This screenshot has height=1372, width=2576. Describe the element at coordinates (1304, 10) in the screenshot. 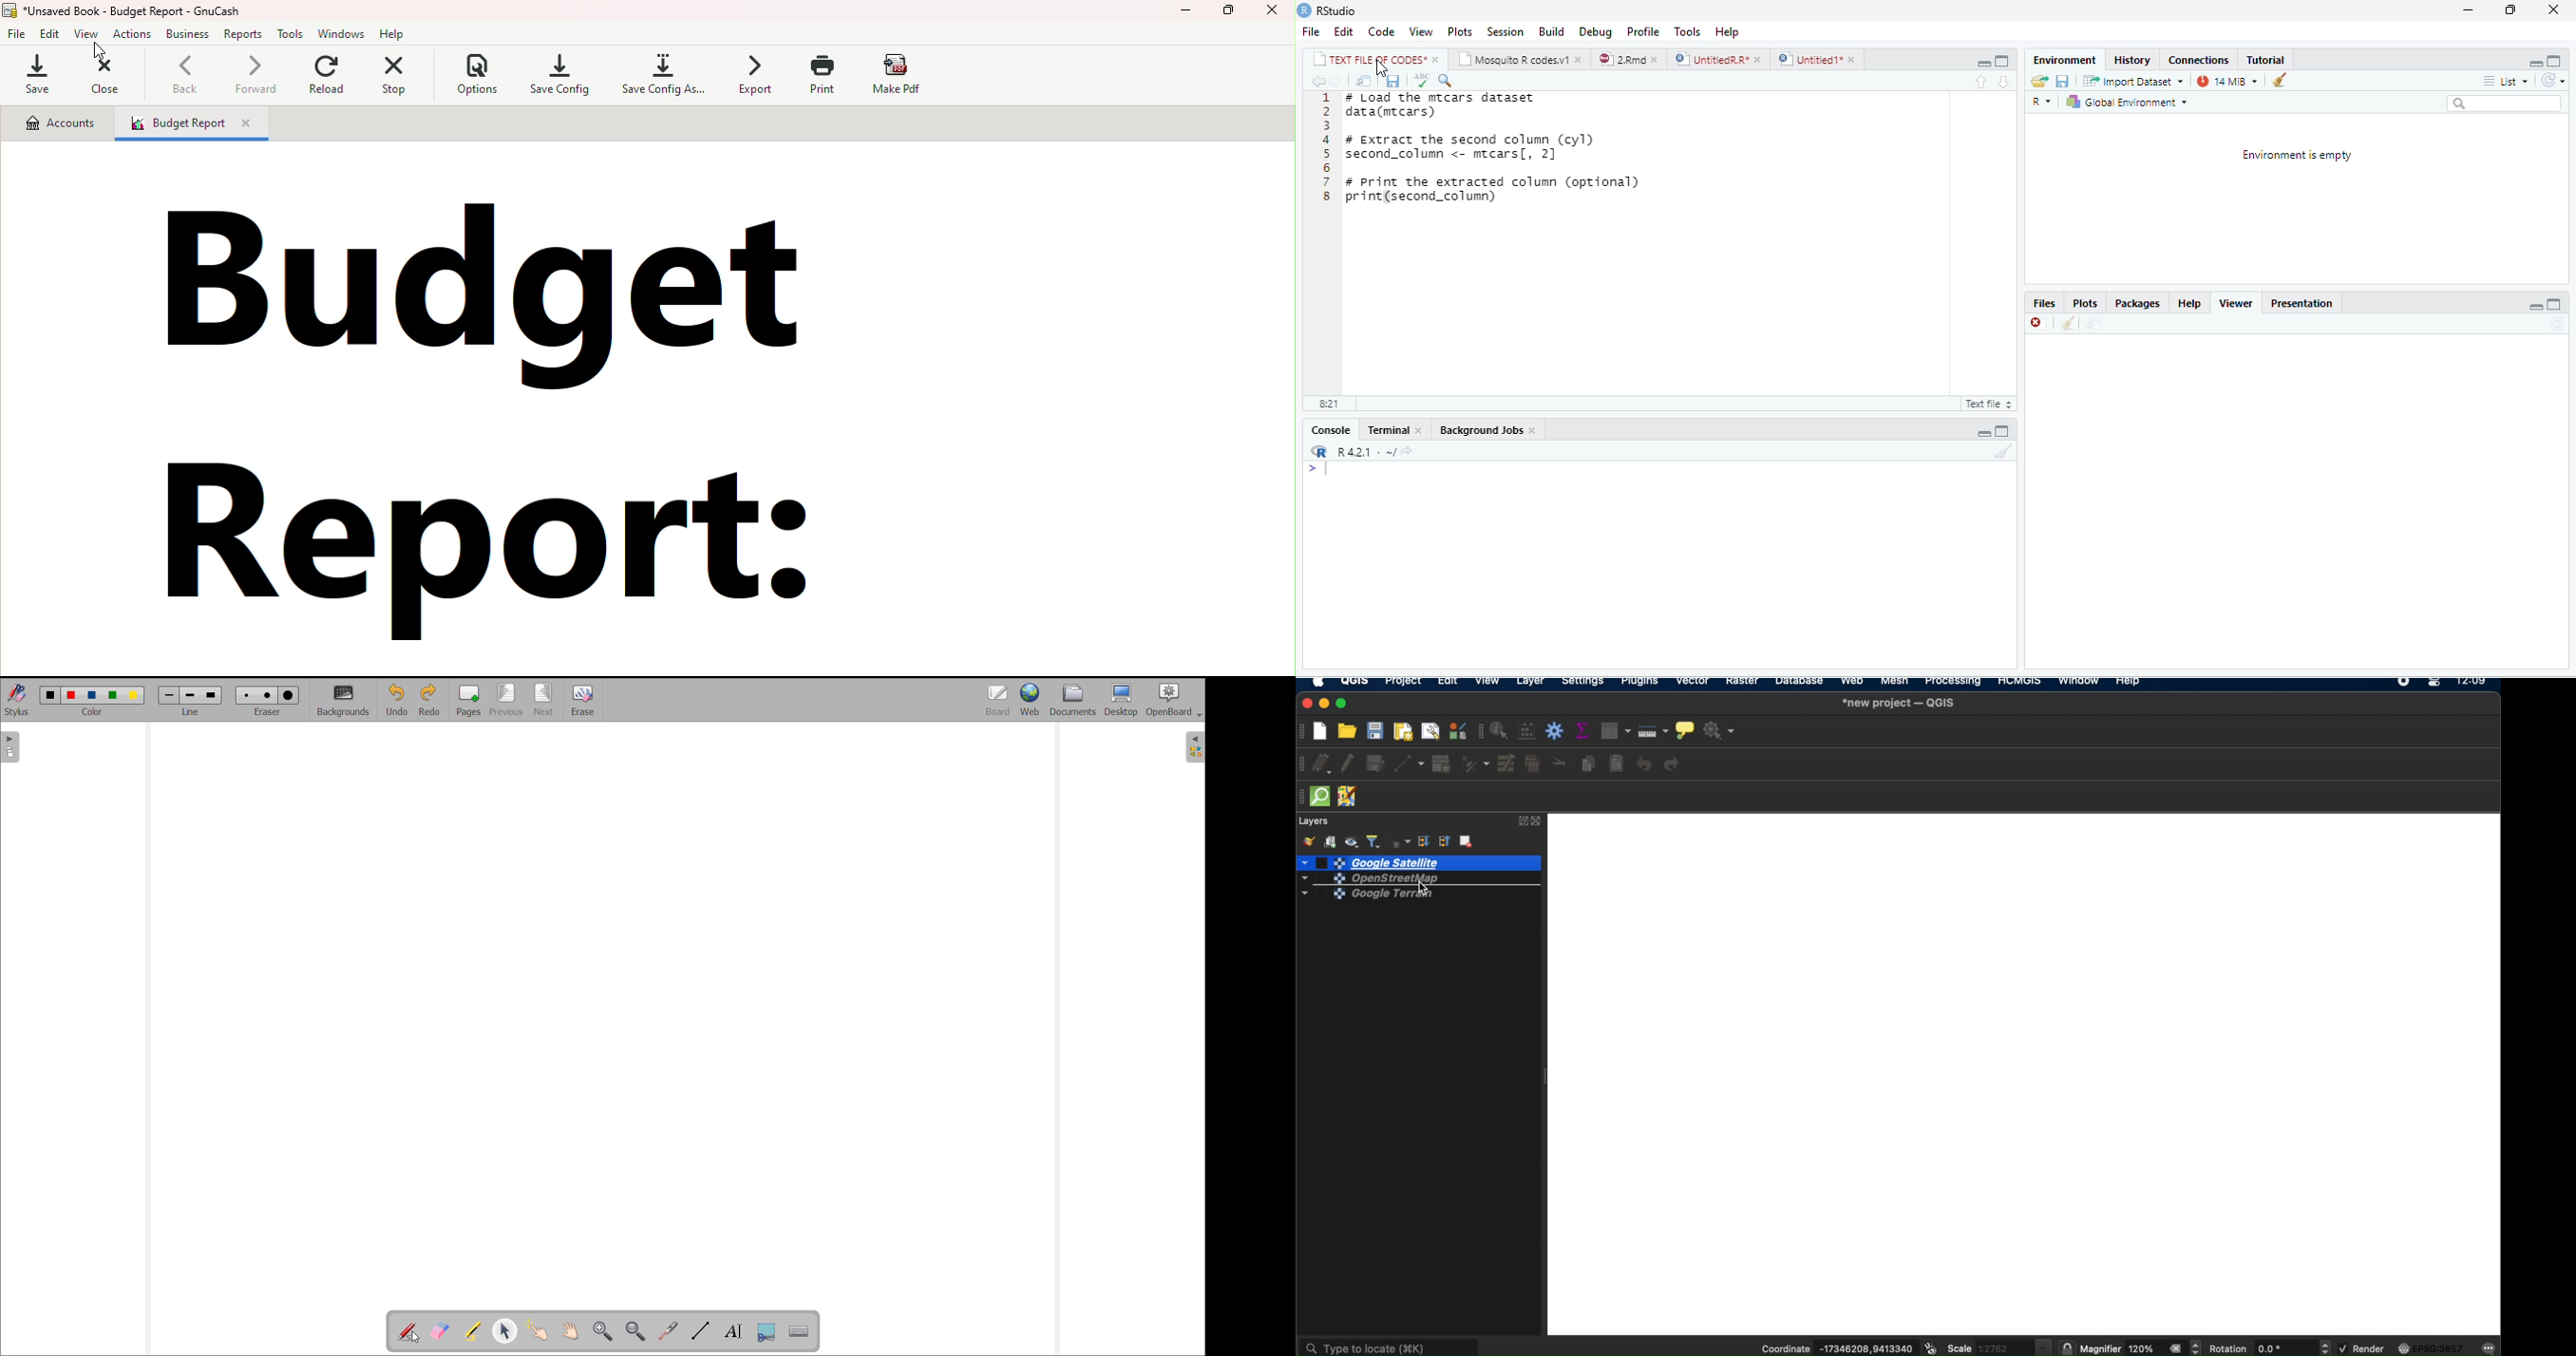

I see `RStudio logo` at that location.